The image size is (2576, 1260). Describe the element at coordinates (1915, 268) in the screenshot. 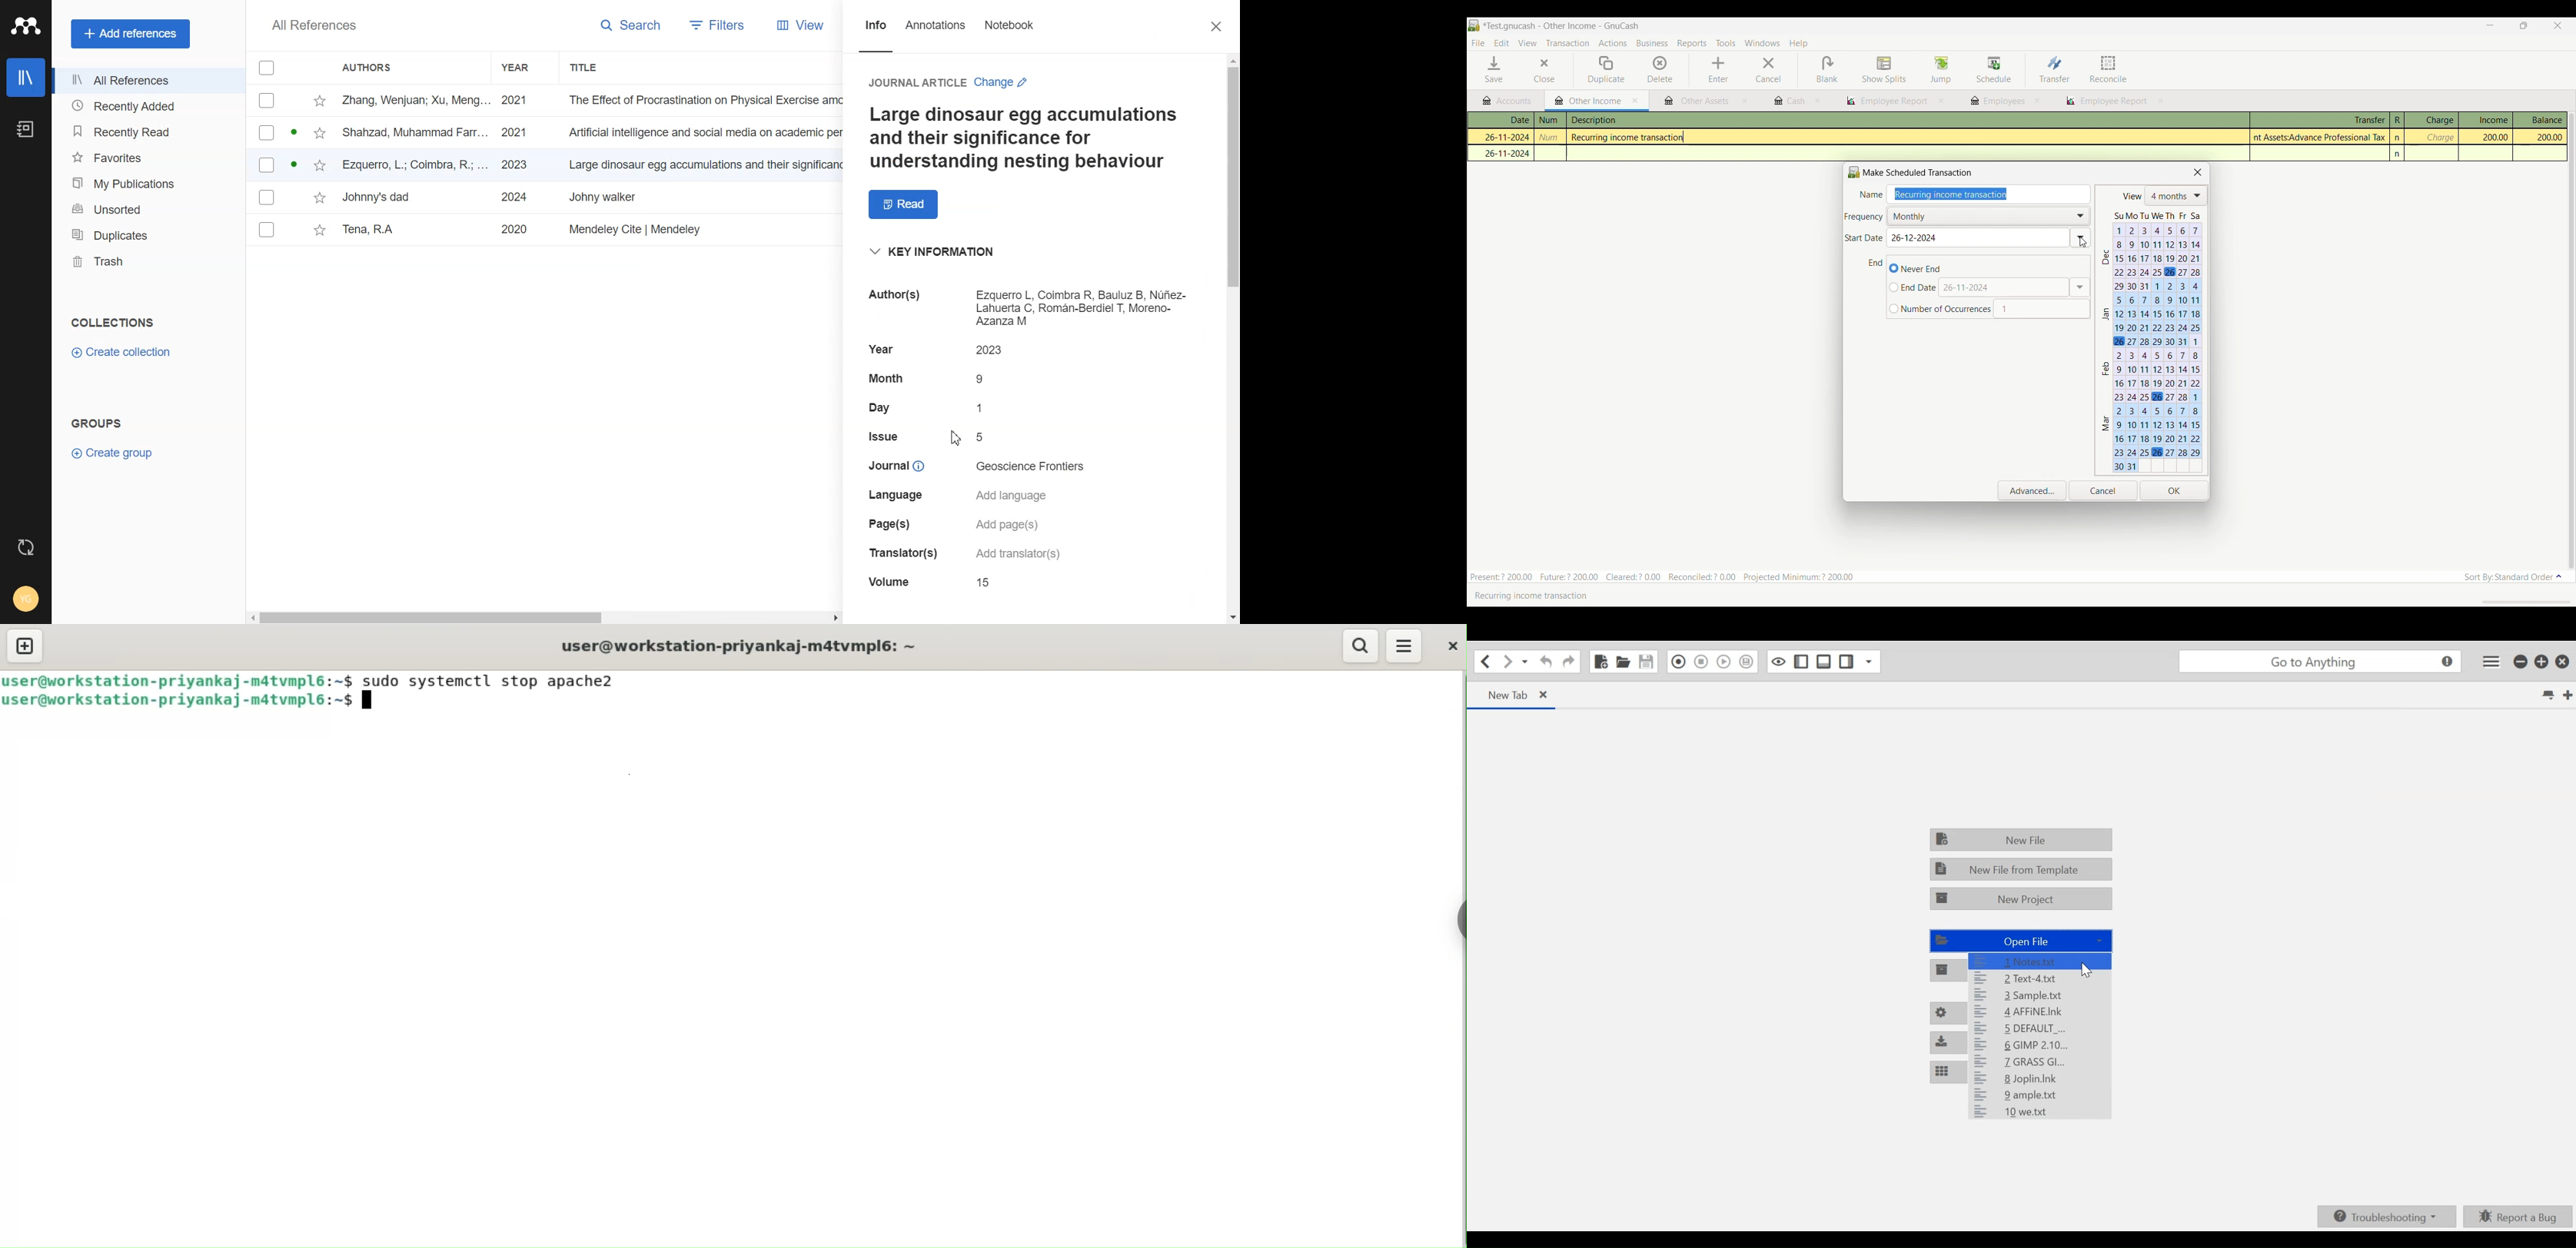

I see `Never end transaction, current selection` at that location.